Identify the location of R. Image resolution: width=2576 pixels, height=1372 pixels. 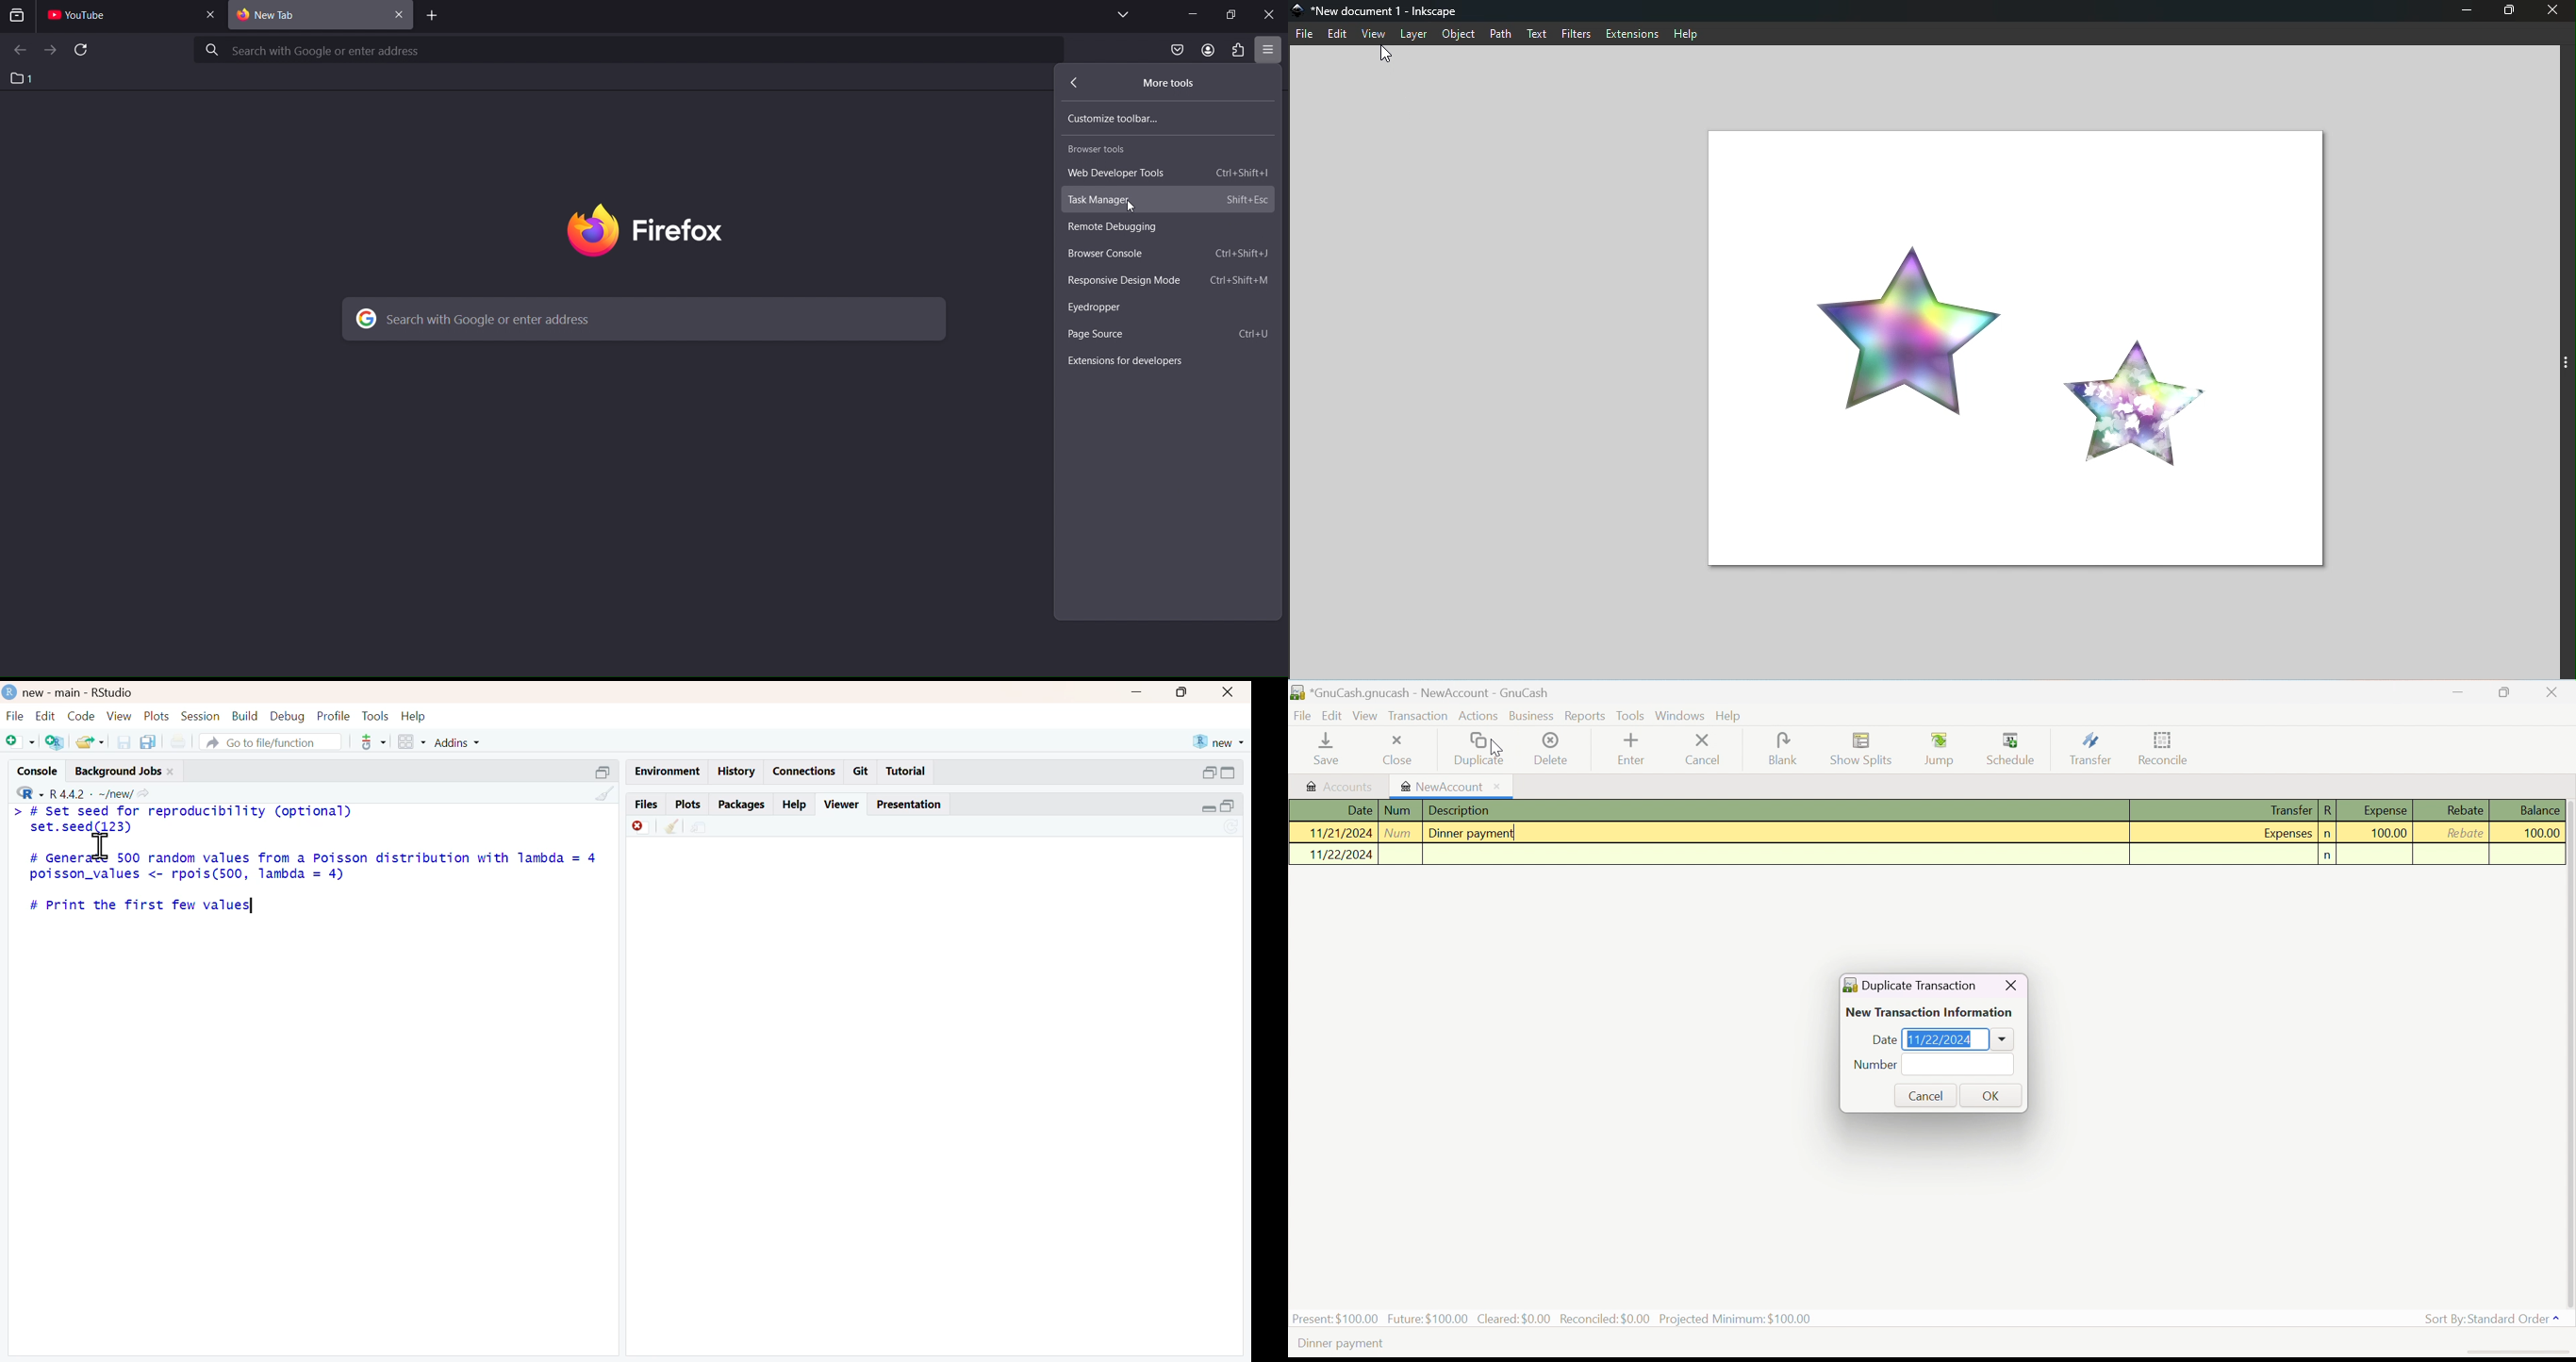
(31, 792).